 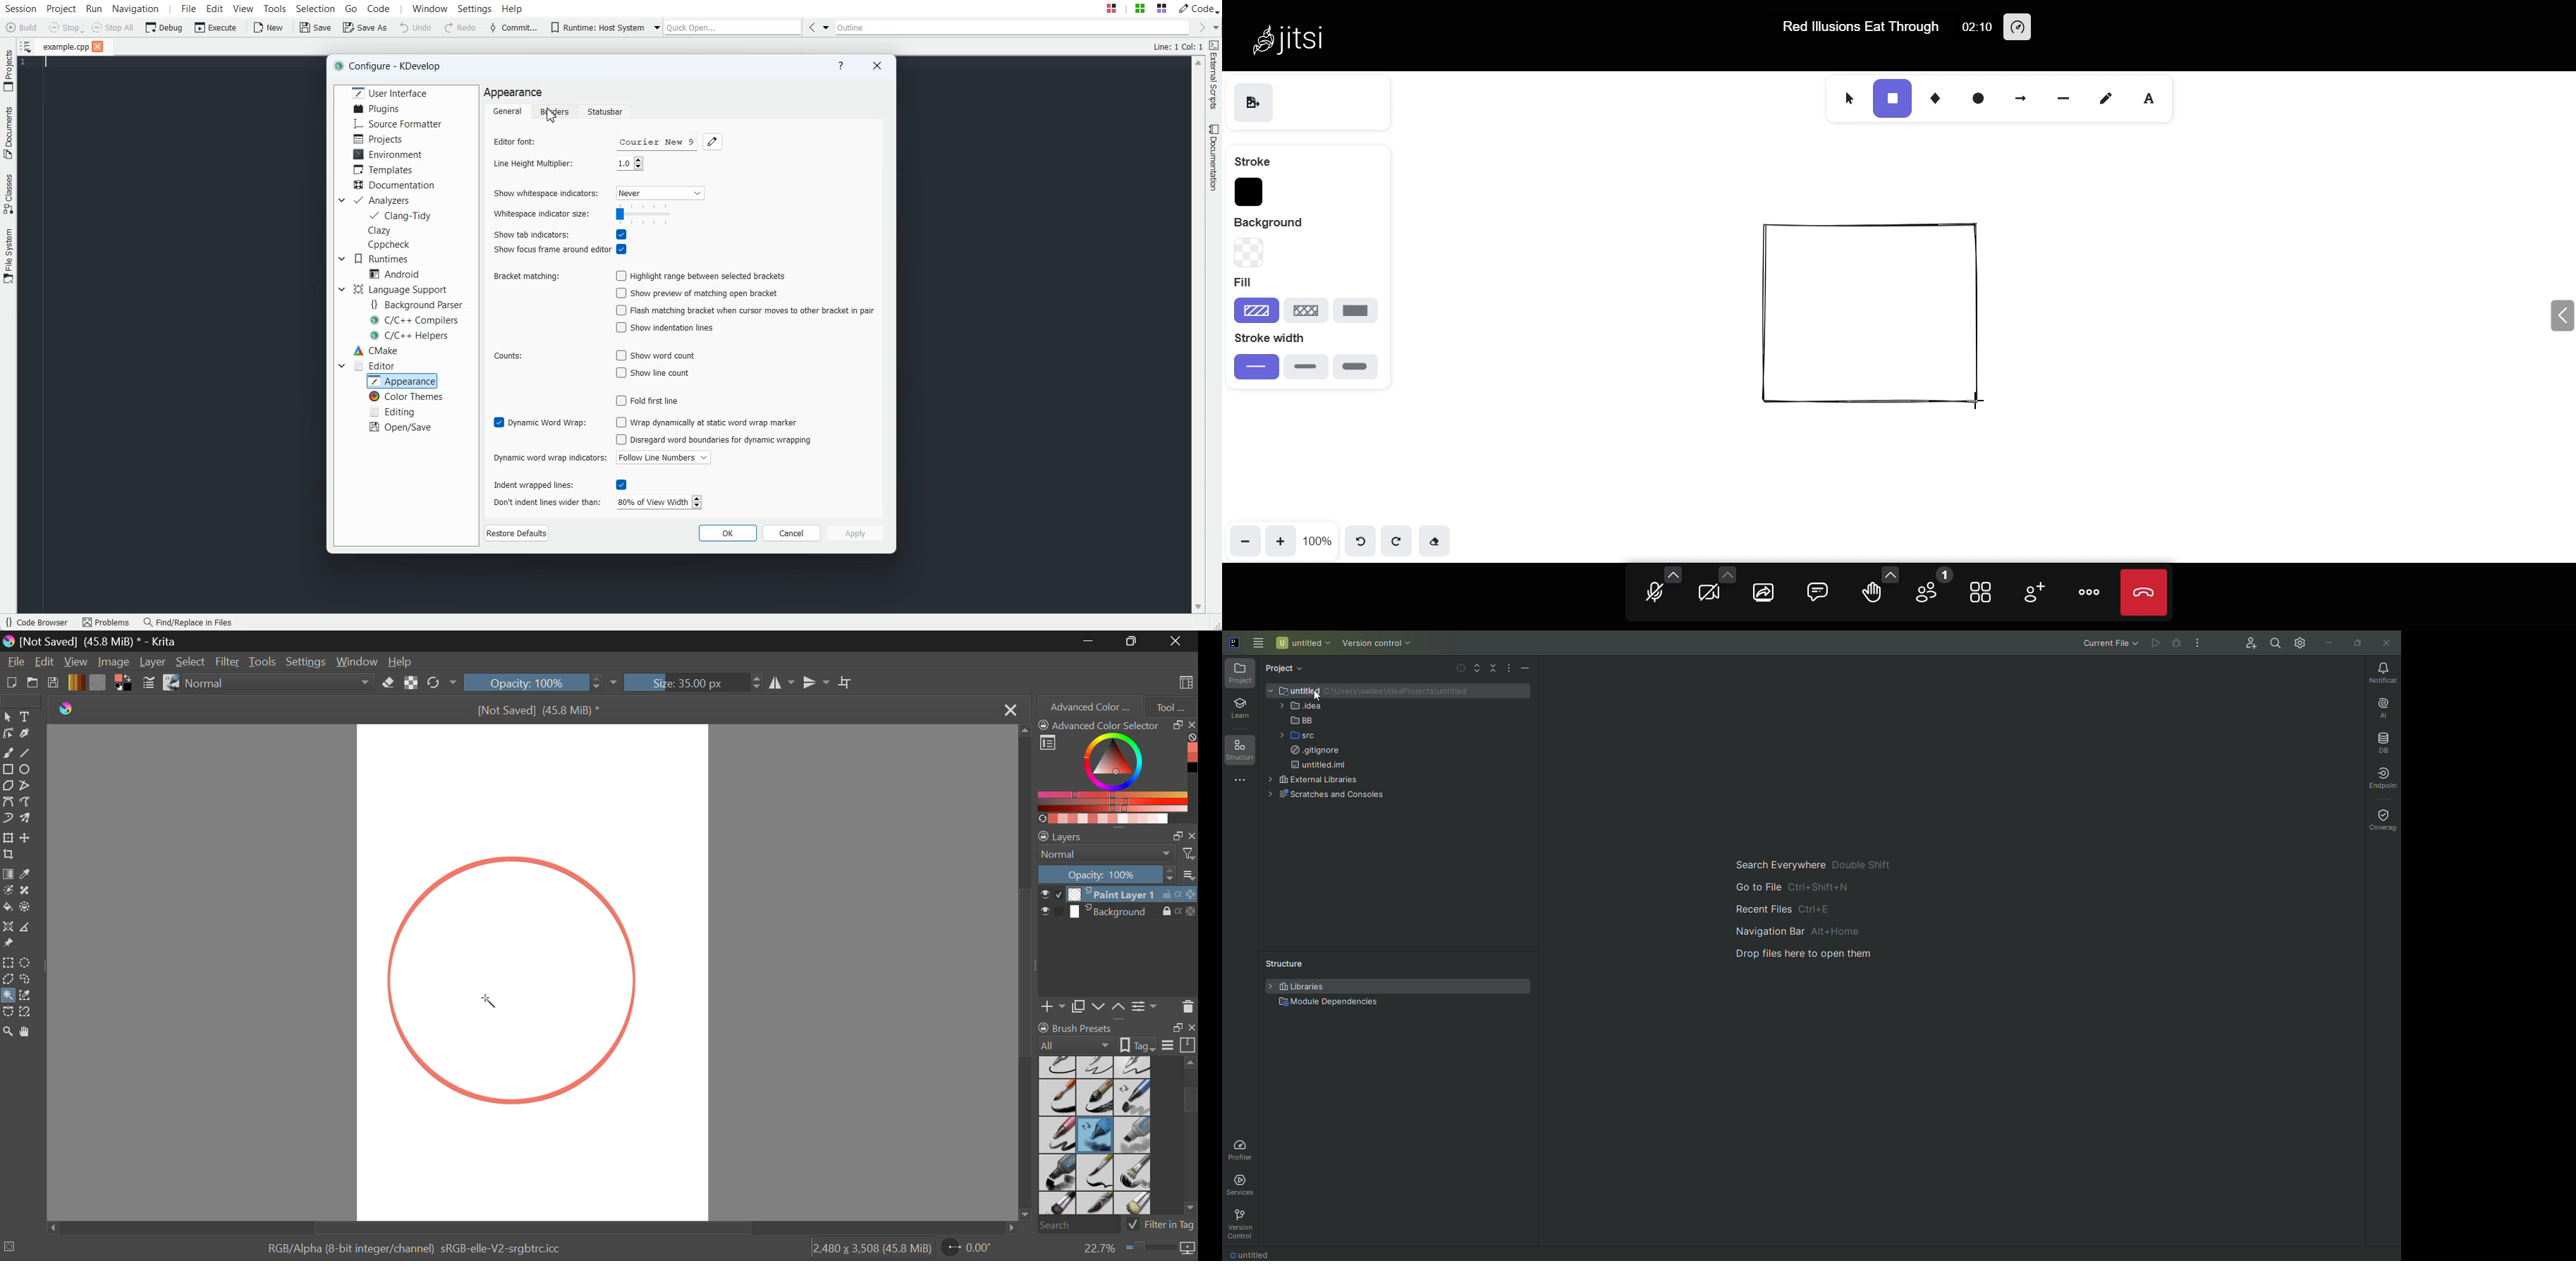 What do you see at coordinates (1765, 592) in the screenshot?
I see `share screen` at bounding box center [1765, 592].